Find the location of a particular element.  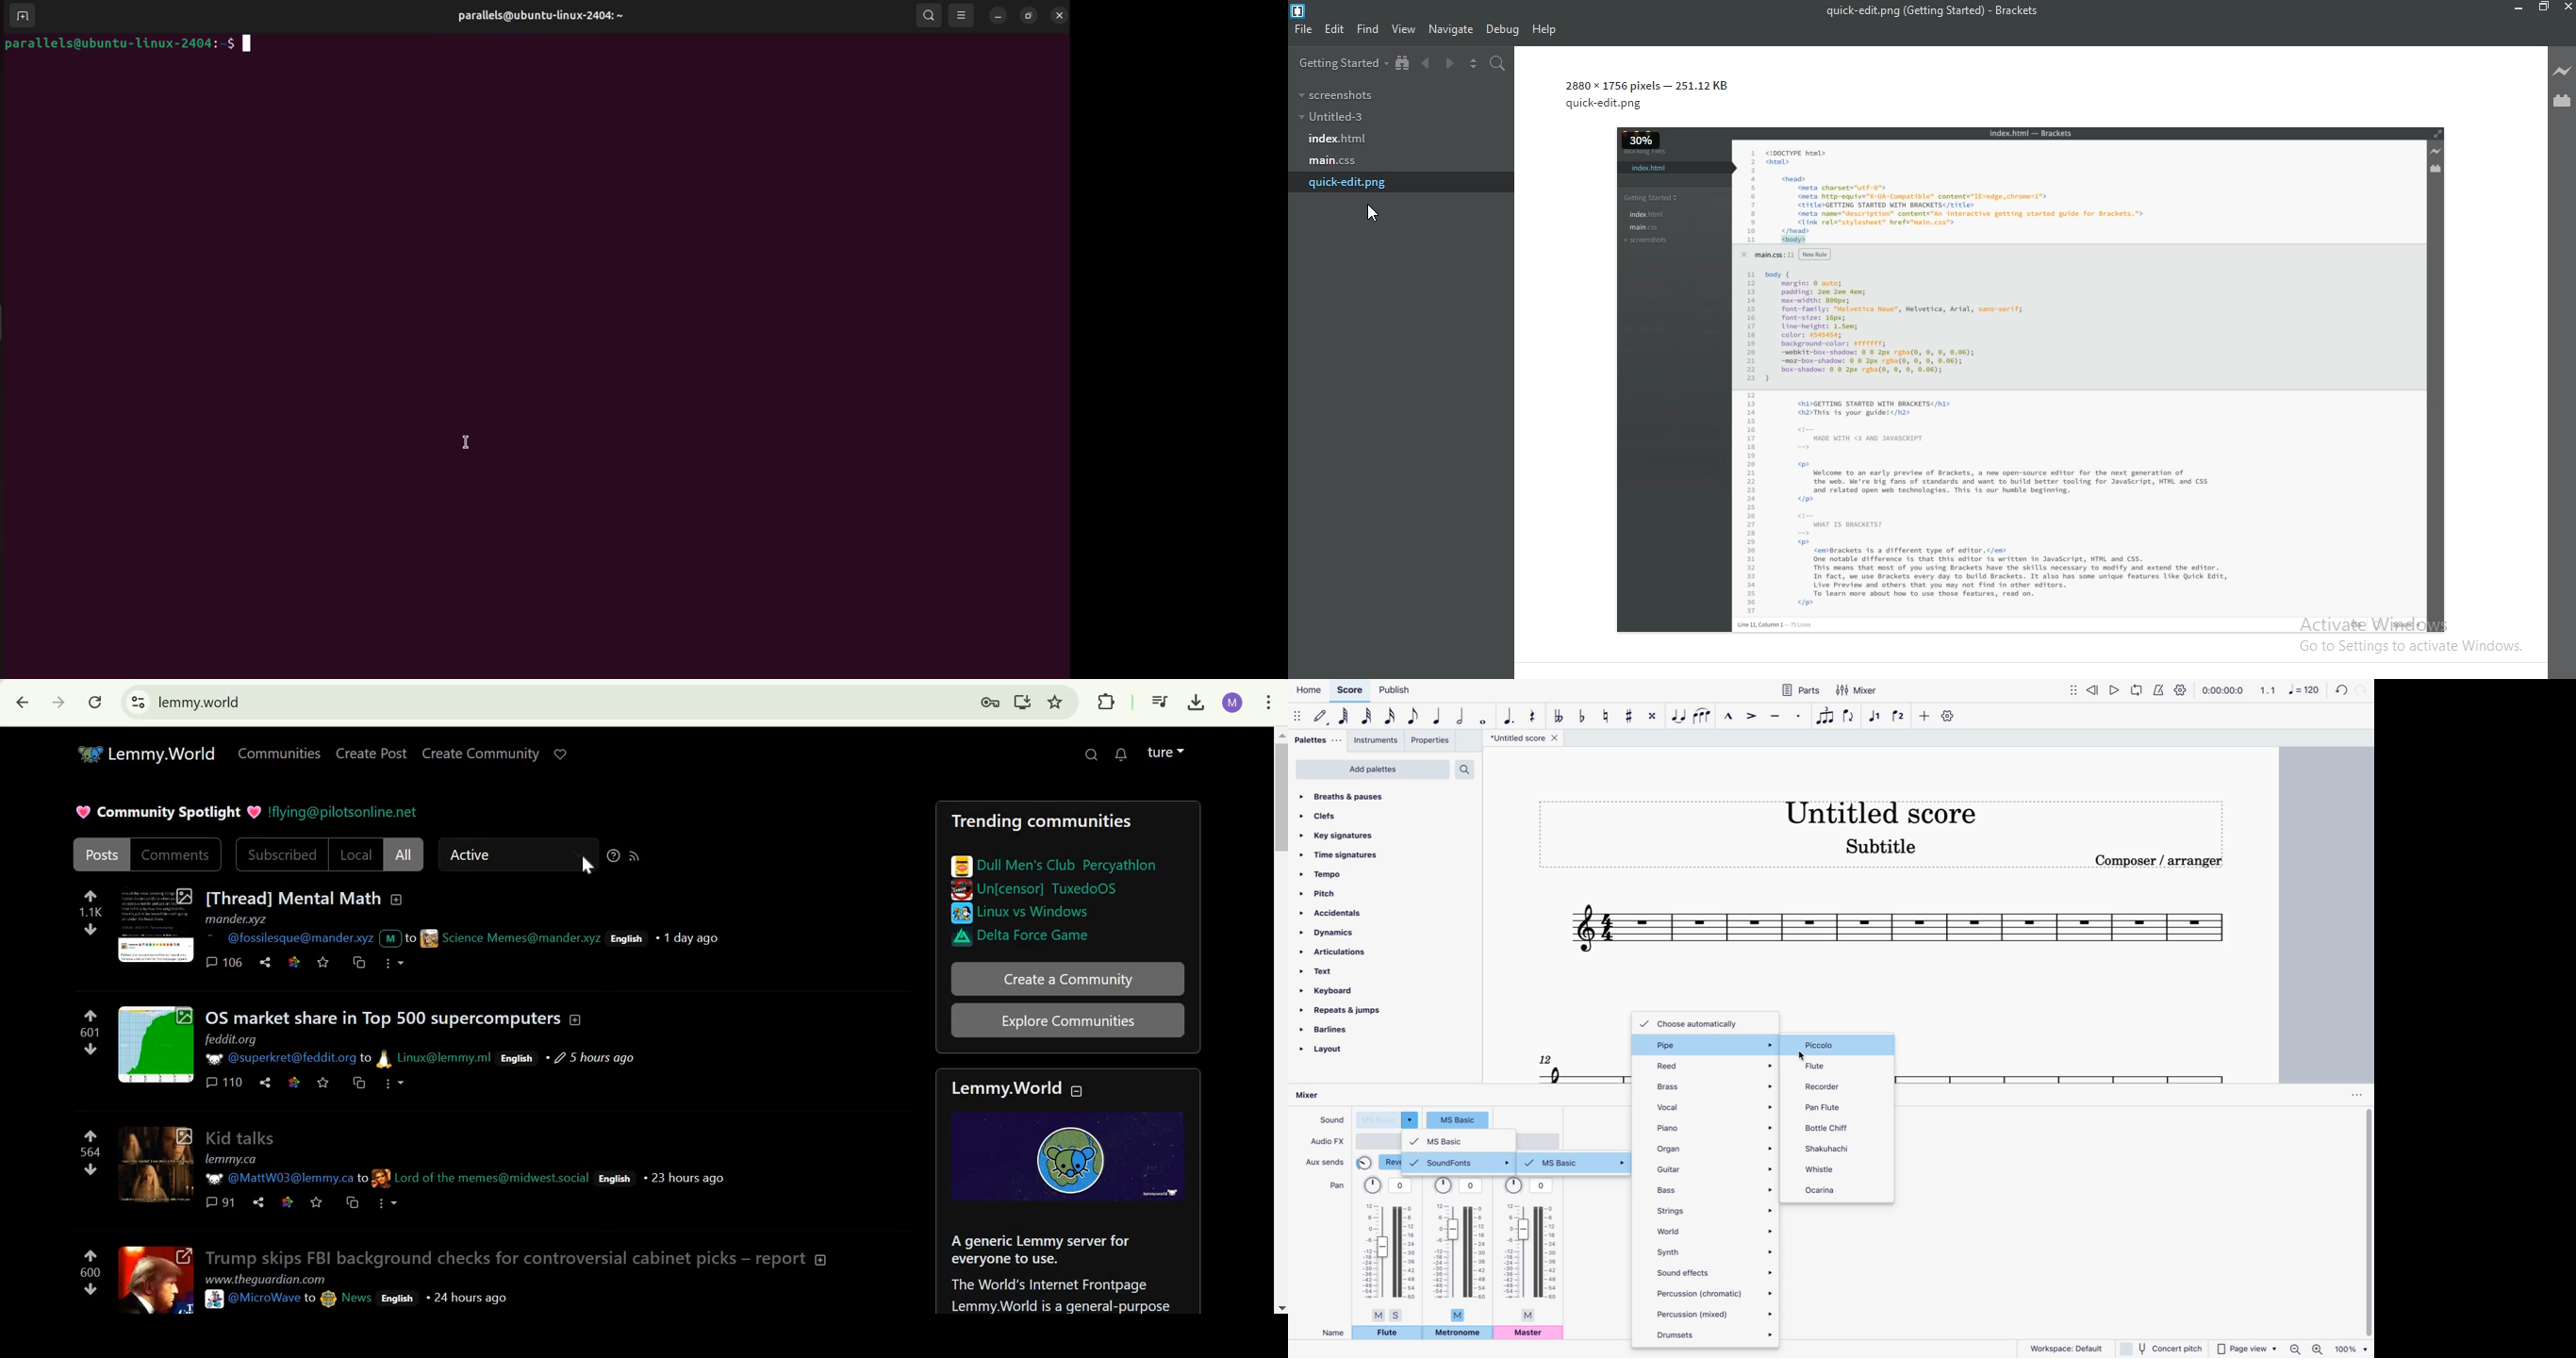

1 day ago is located at coordinates (688, 938).